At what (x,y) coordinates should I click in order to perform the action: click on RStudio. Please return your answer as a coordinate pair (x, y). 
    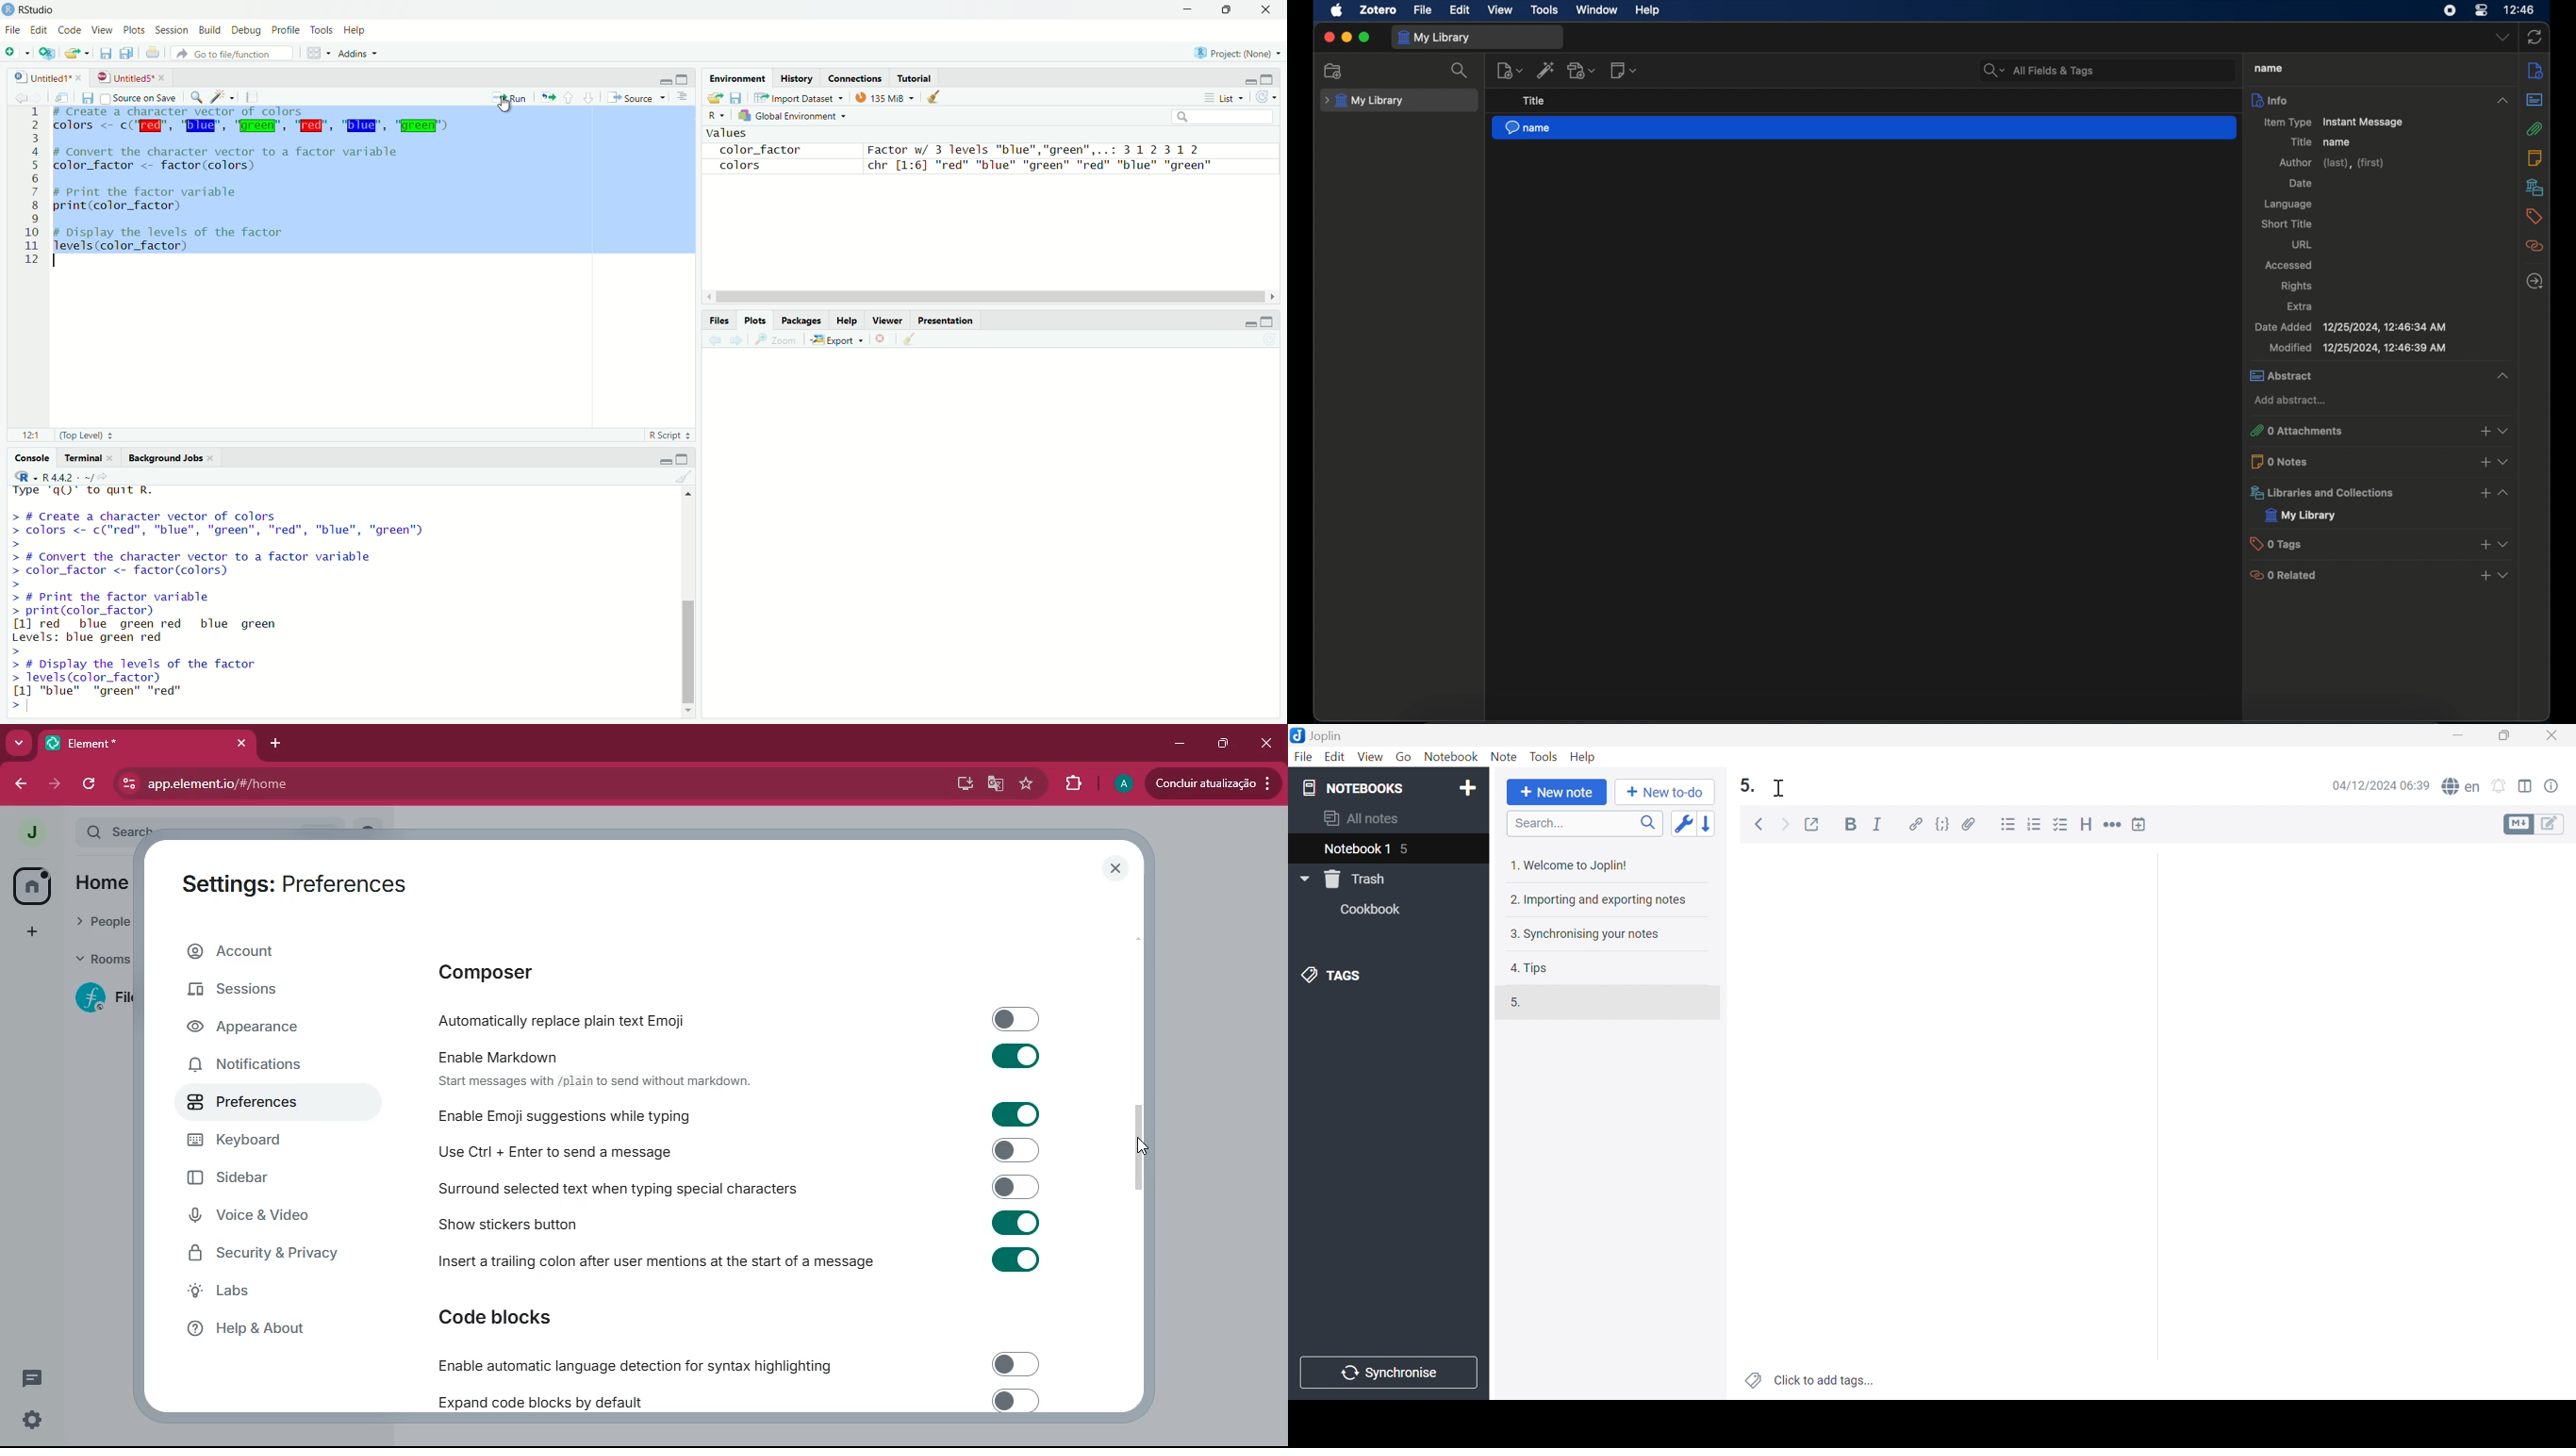
    Looking at the image, I should click on (39, 9).